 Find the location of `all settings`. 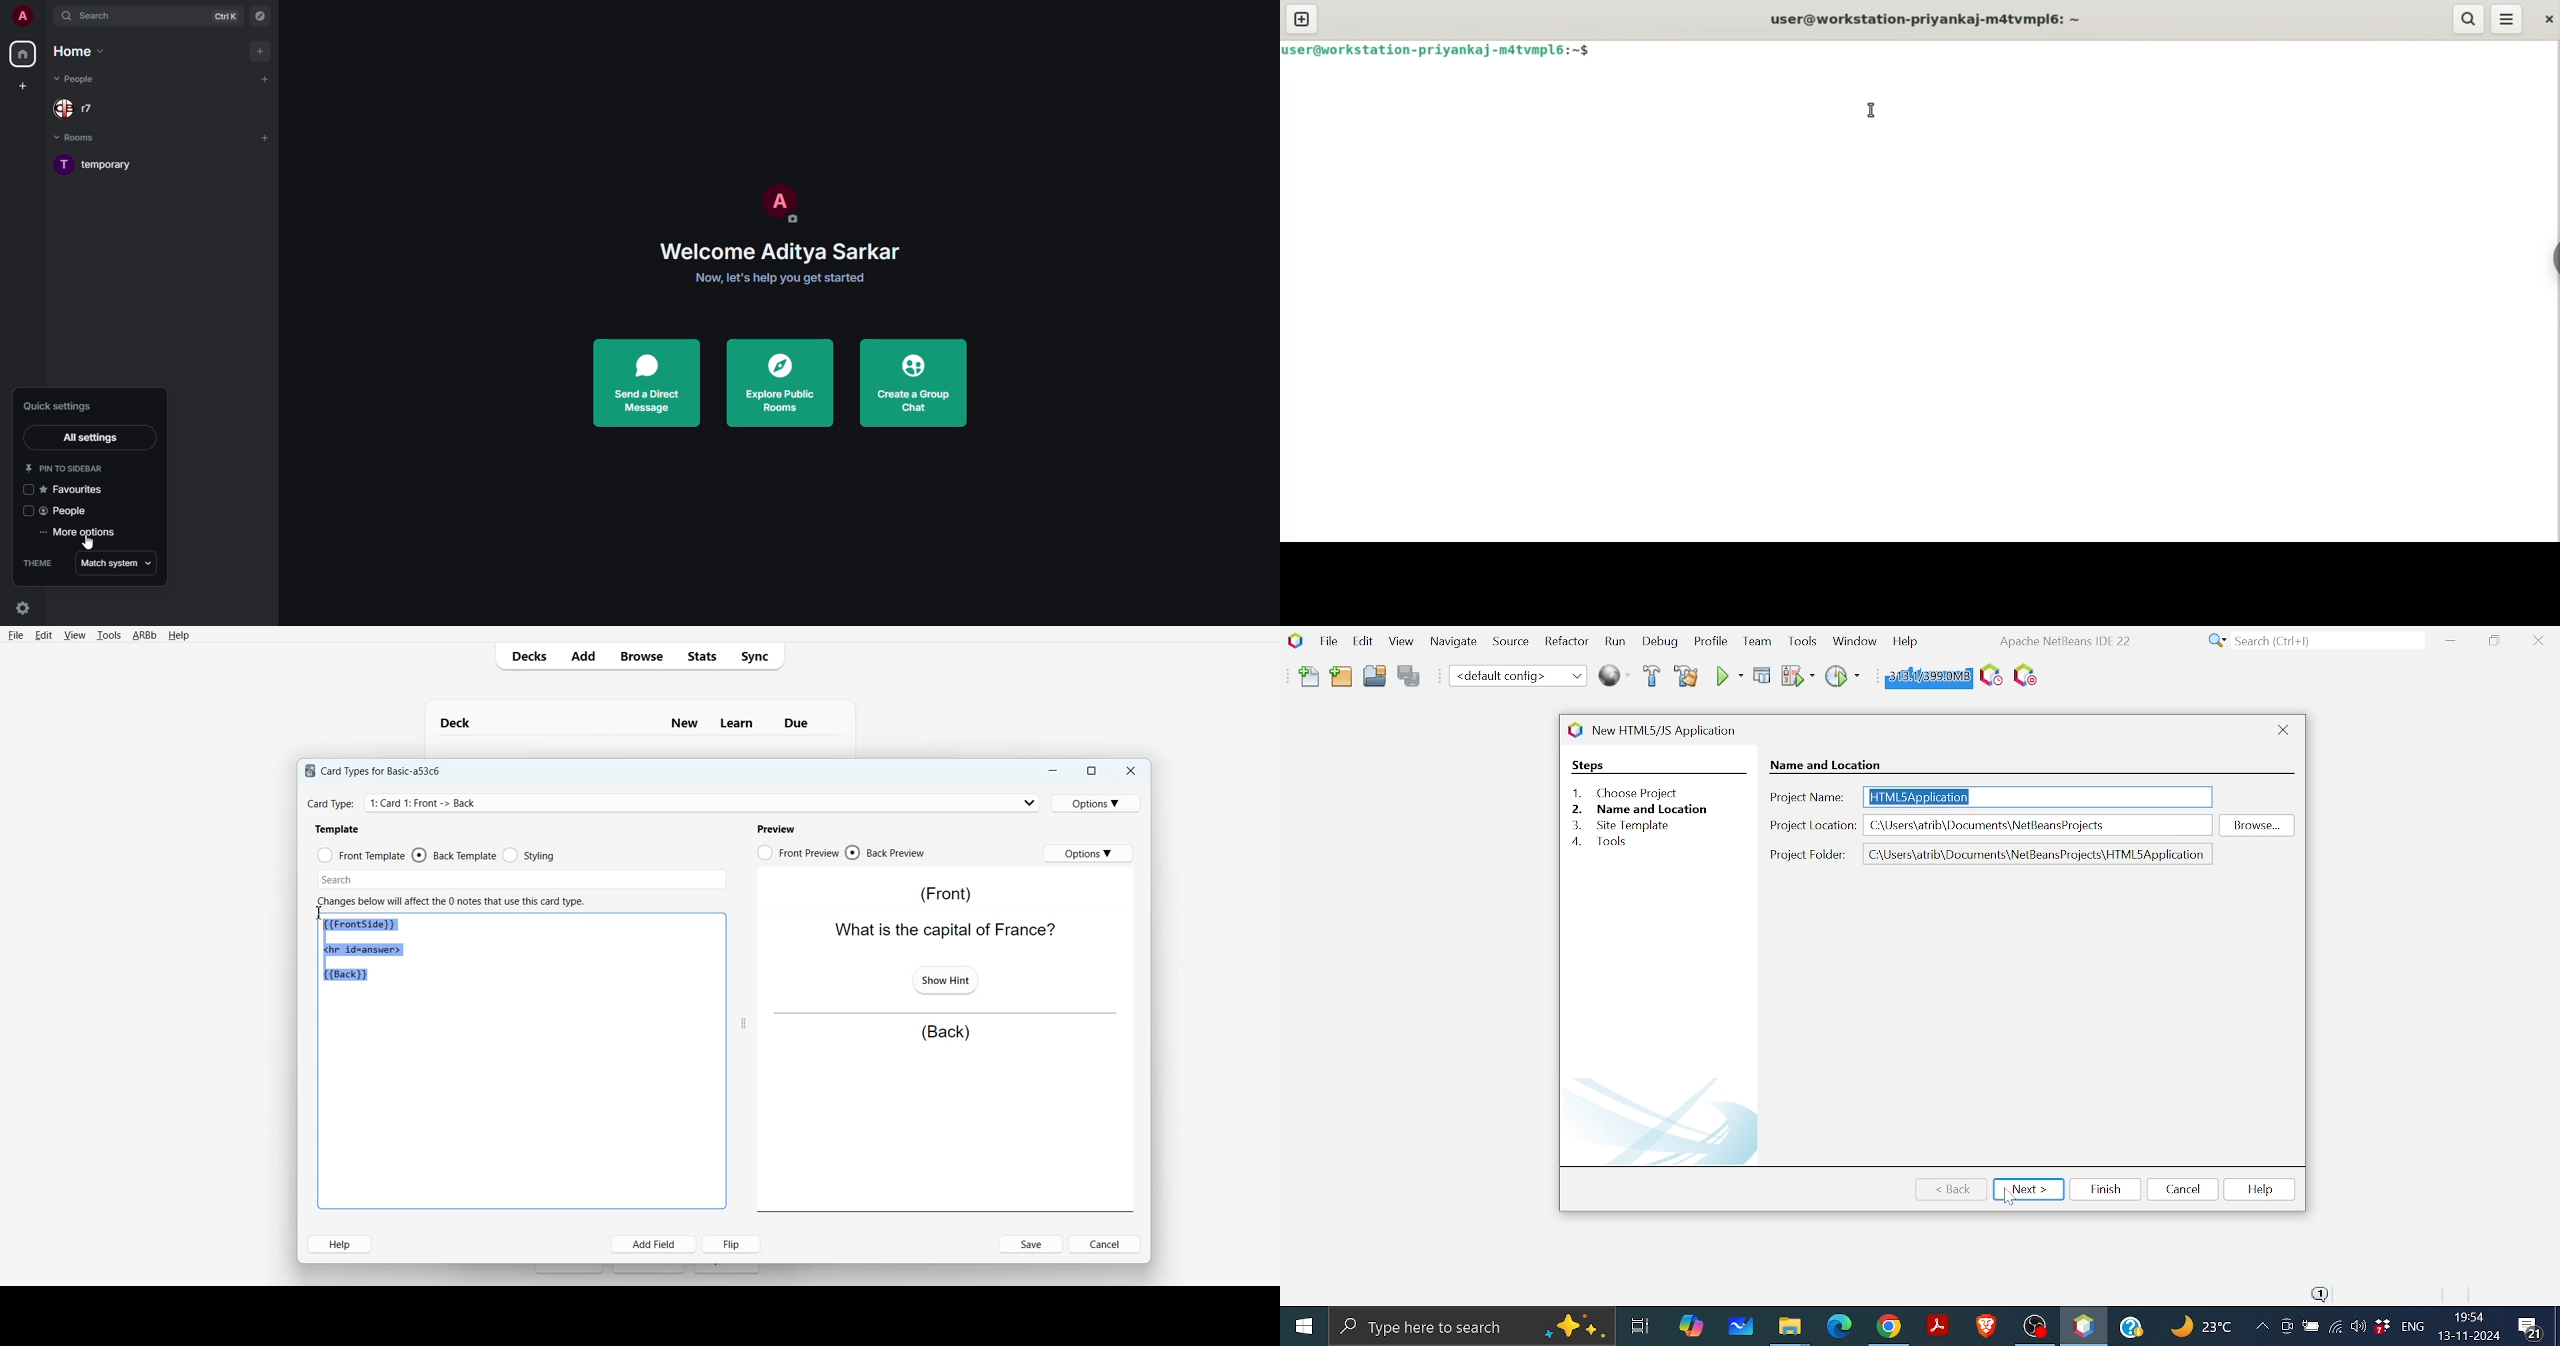

all settings is located at coordinates (89, 439).